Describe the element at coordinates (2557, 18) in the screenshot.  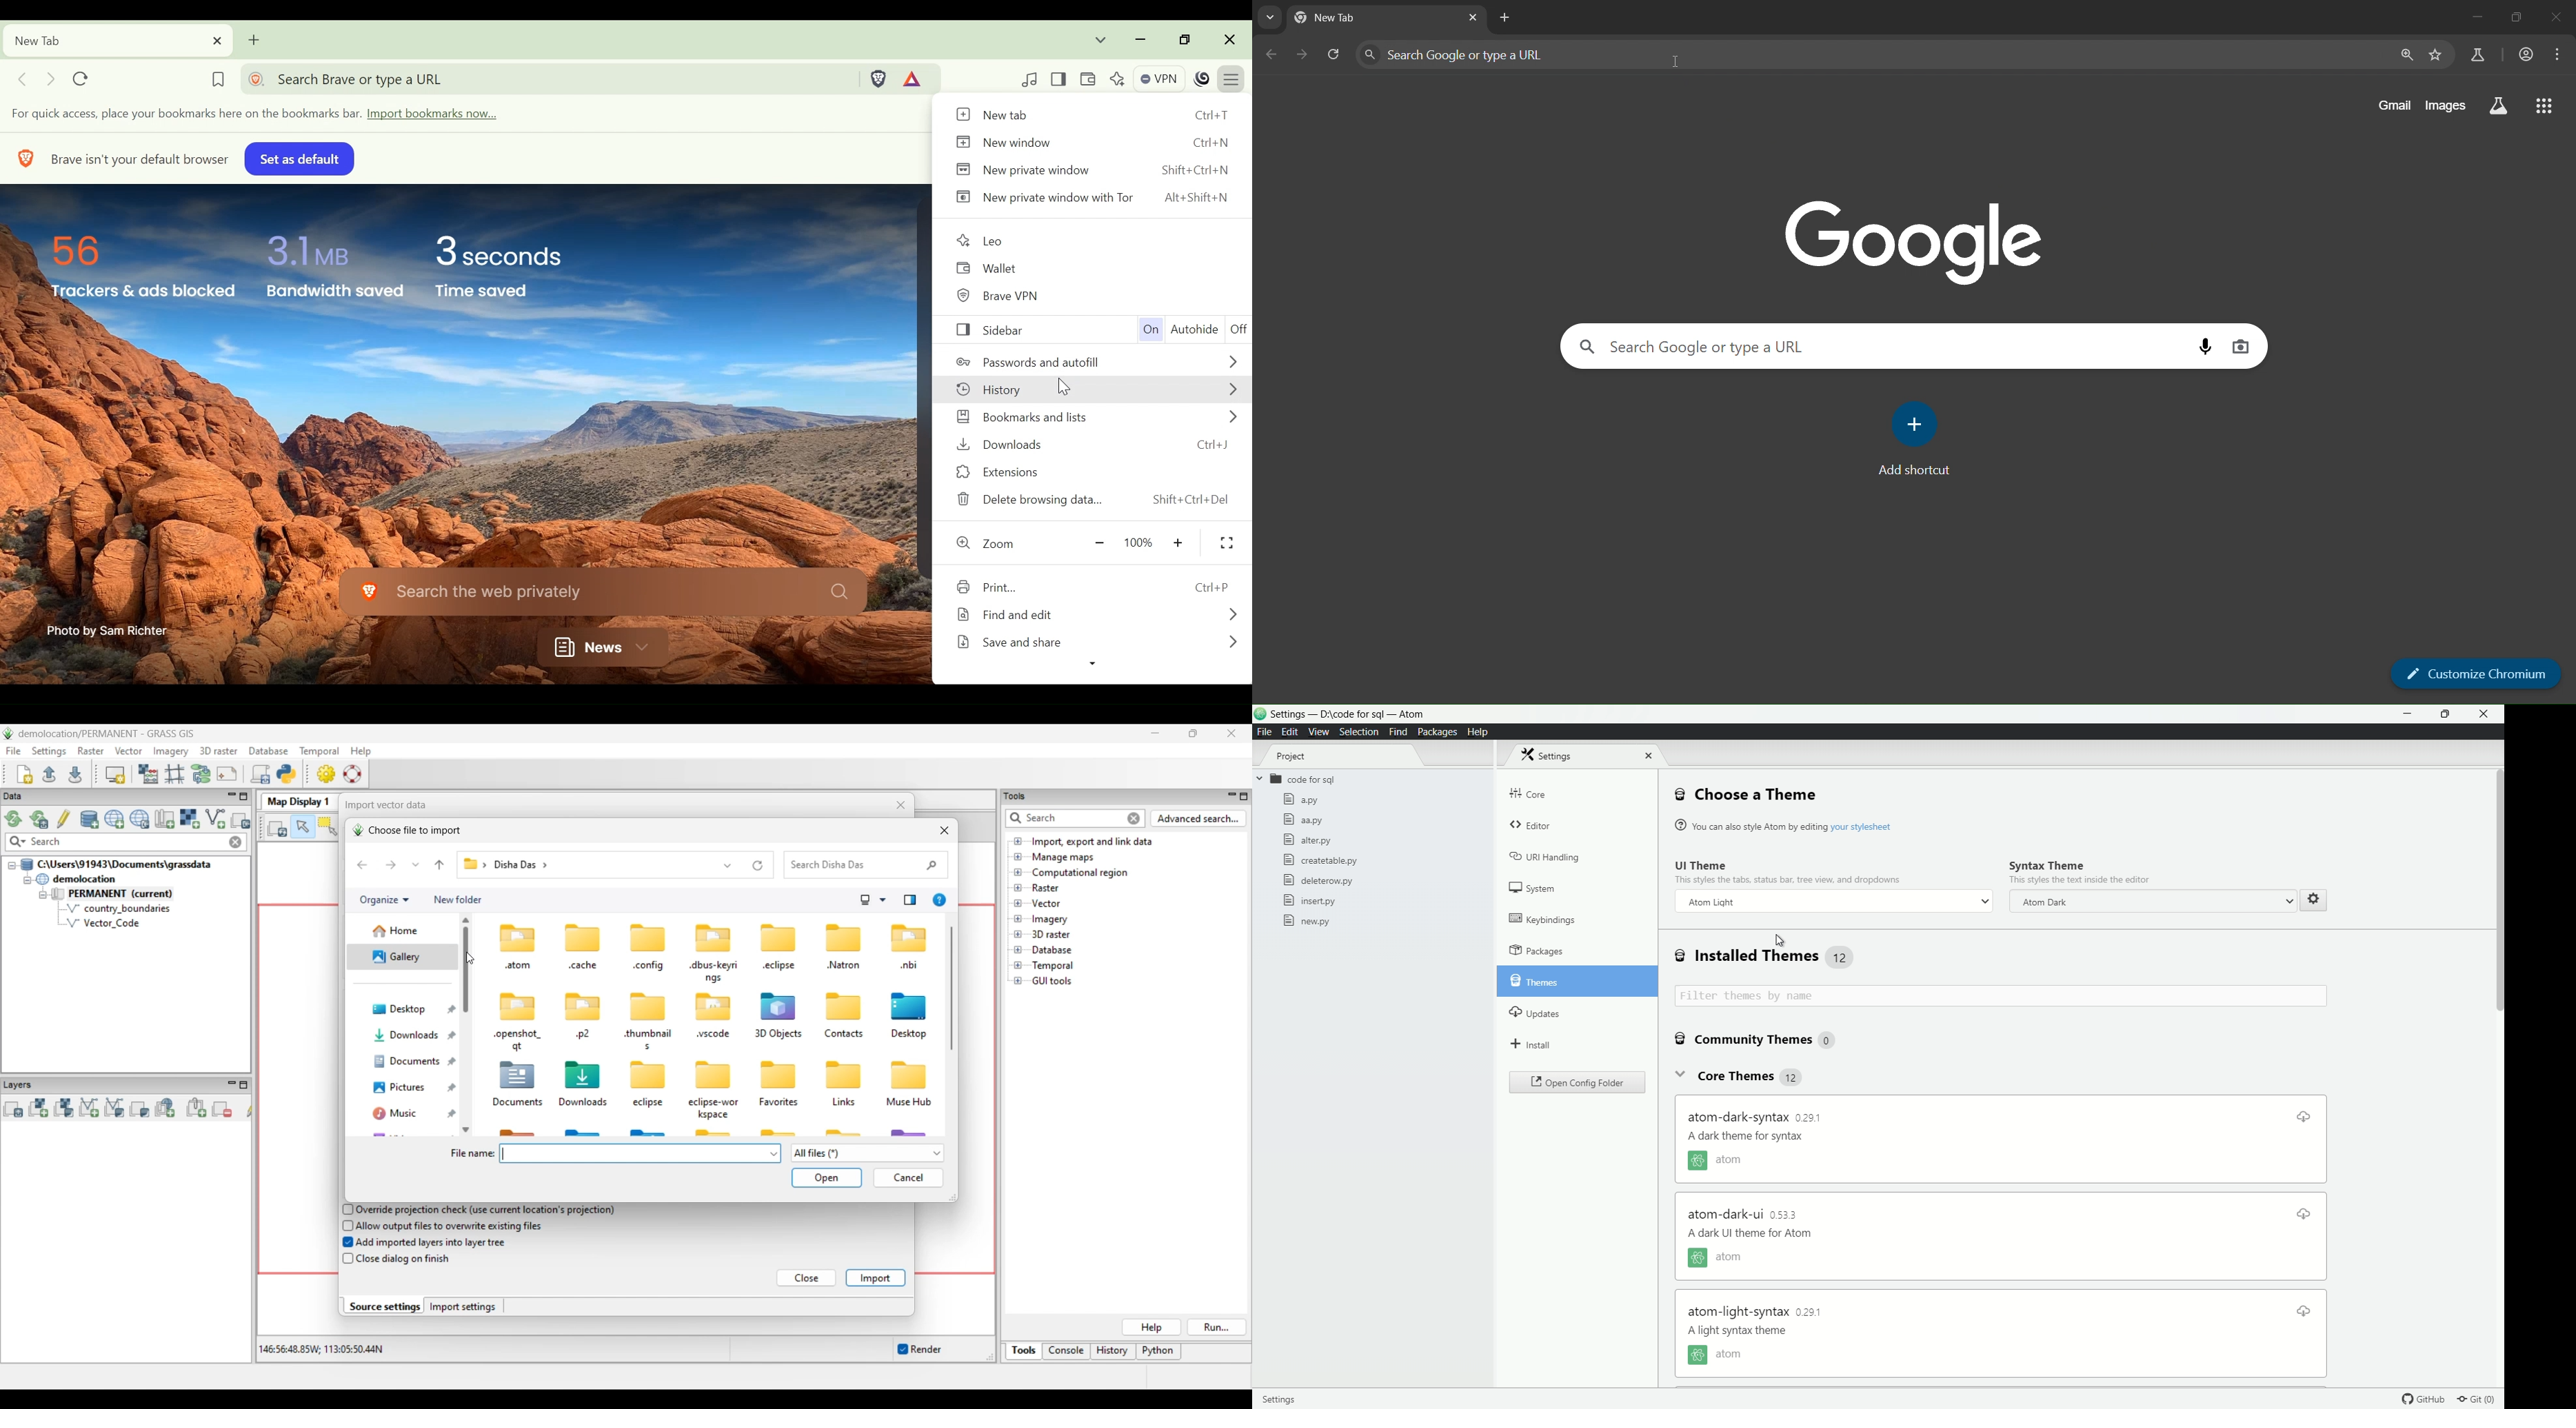
I see `close` at that location.